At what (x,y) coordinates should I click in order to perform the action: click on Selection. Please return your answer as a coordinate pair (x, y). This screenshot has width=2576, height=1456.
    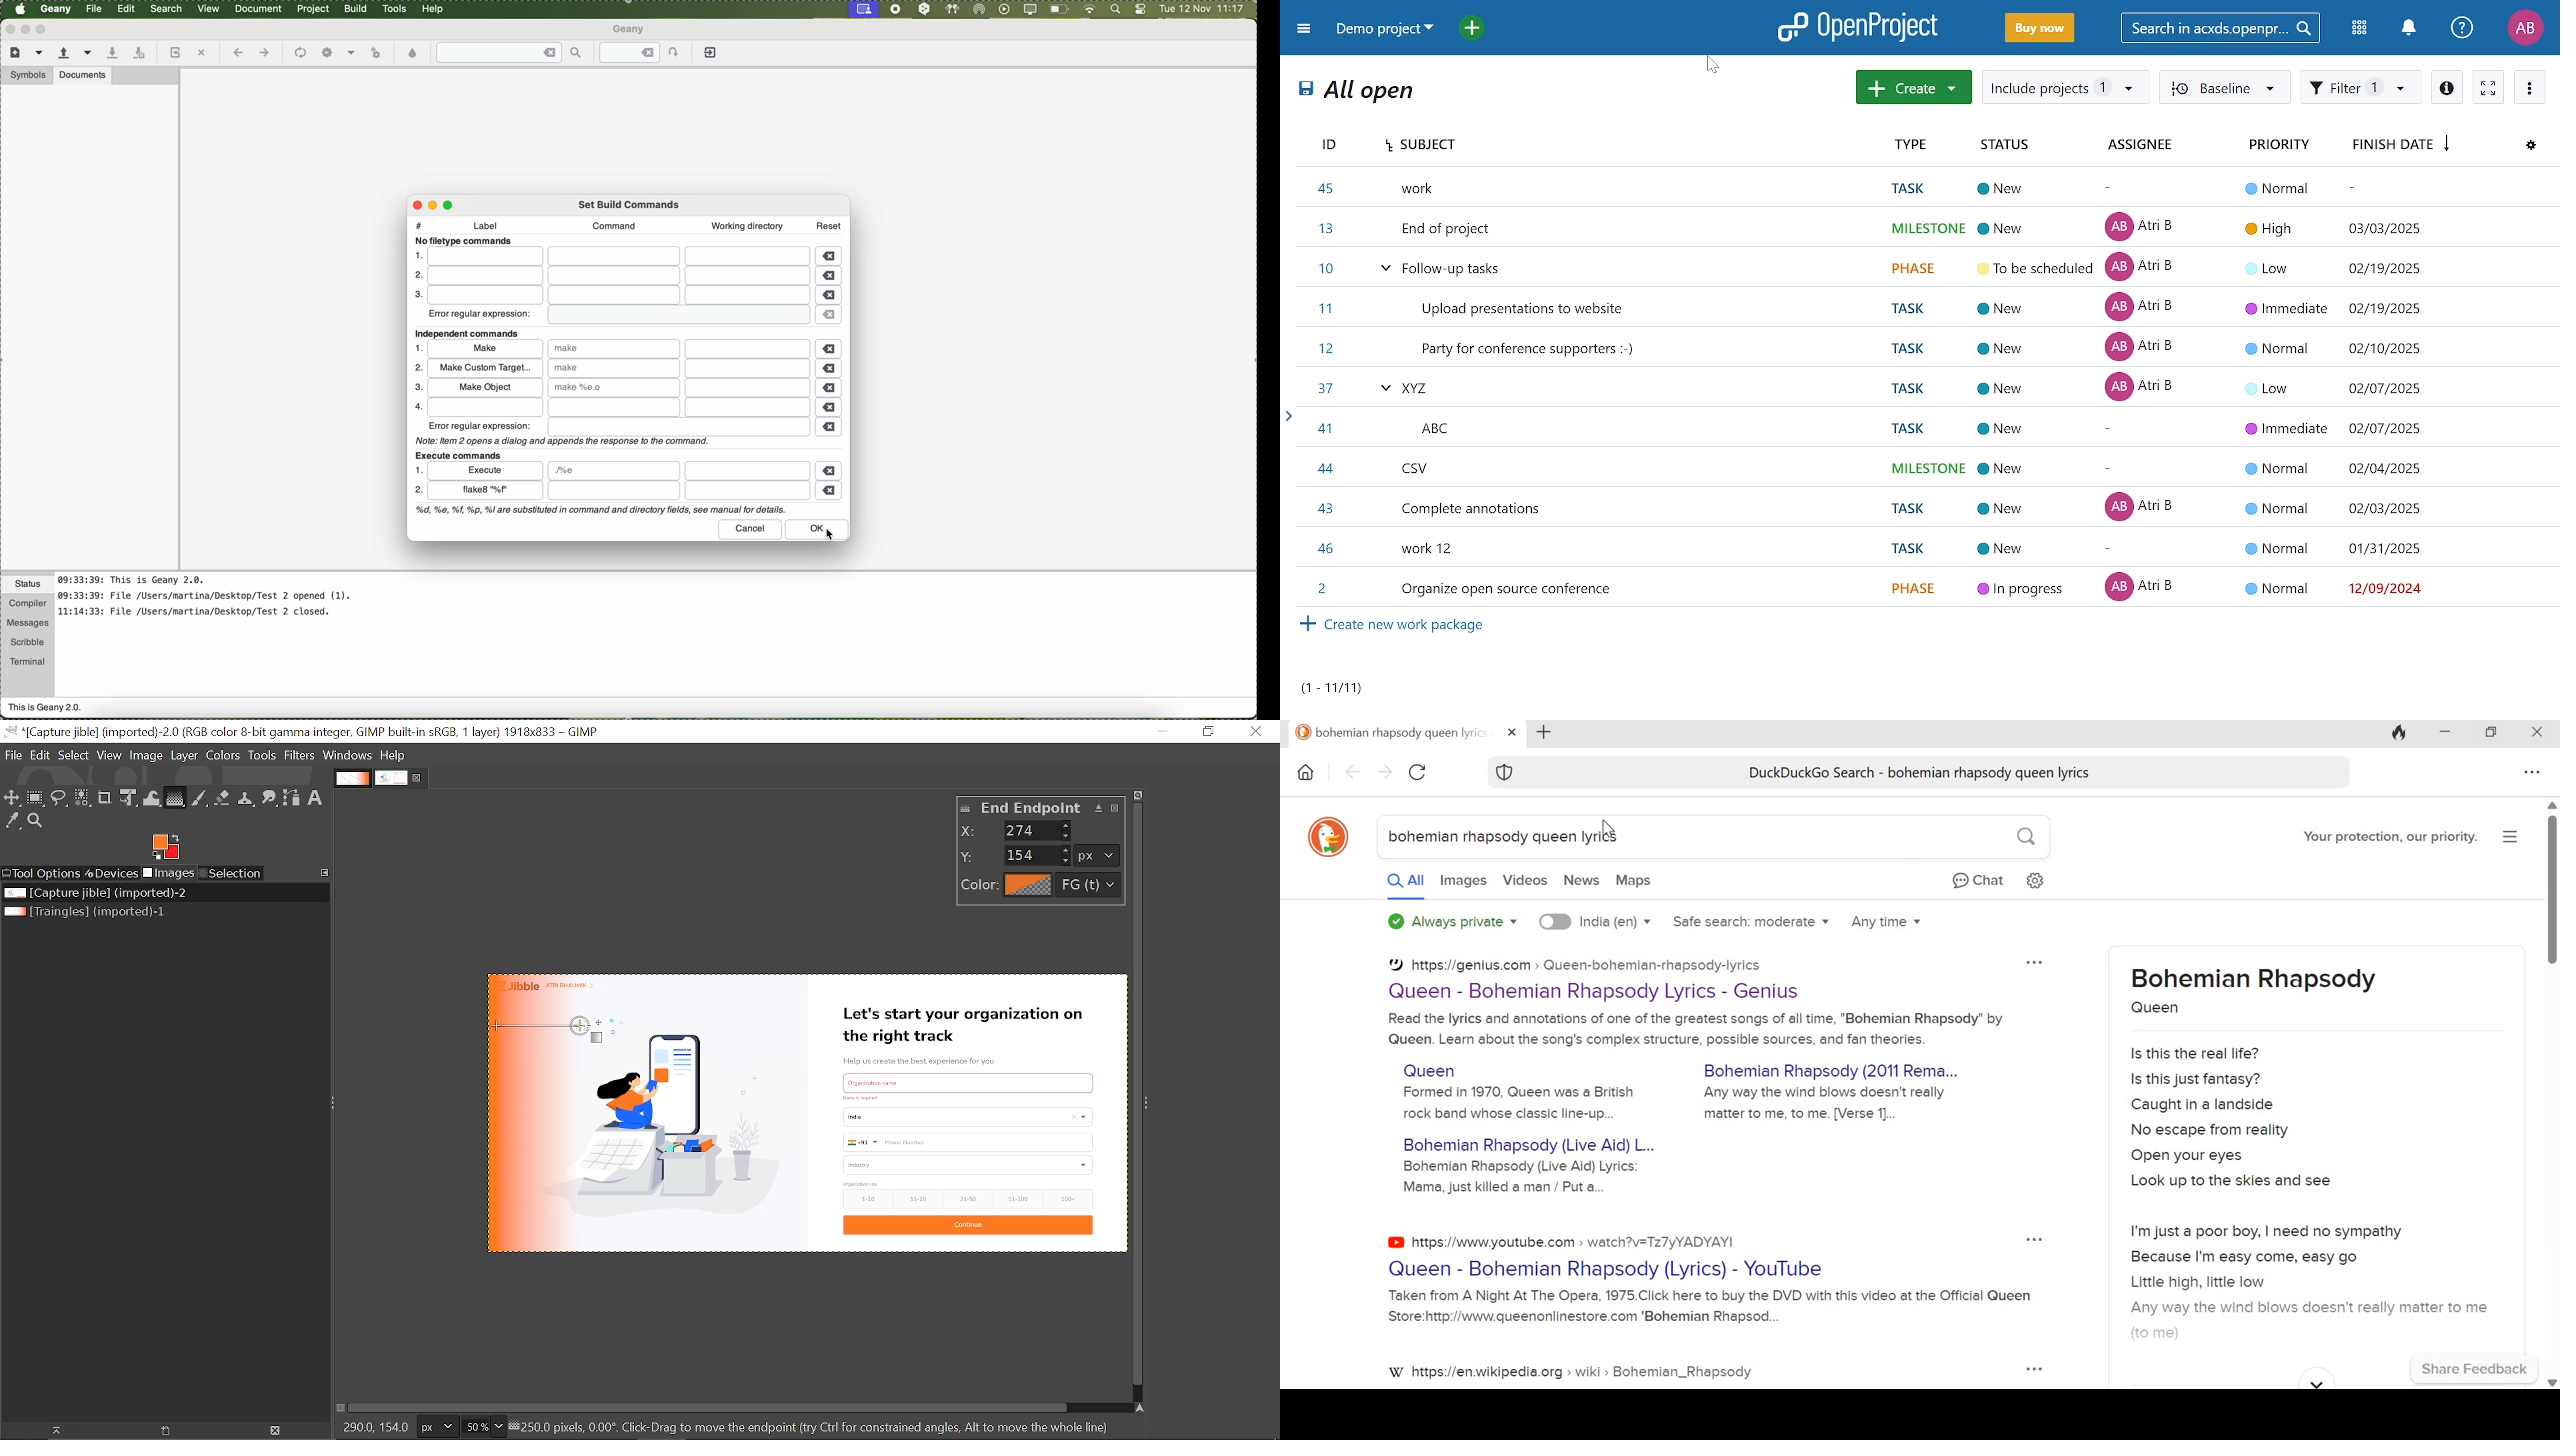
    Looking at the image, I should click on (232, 873).